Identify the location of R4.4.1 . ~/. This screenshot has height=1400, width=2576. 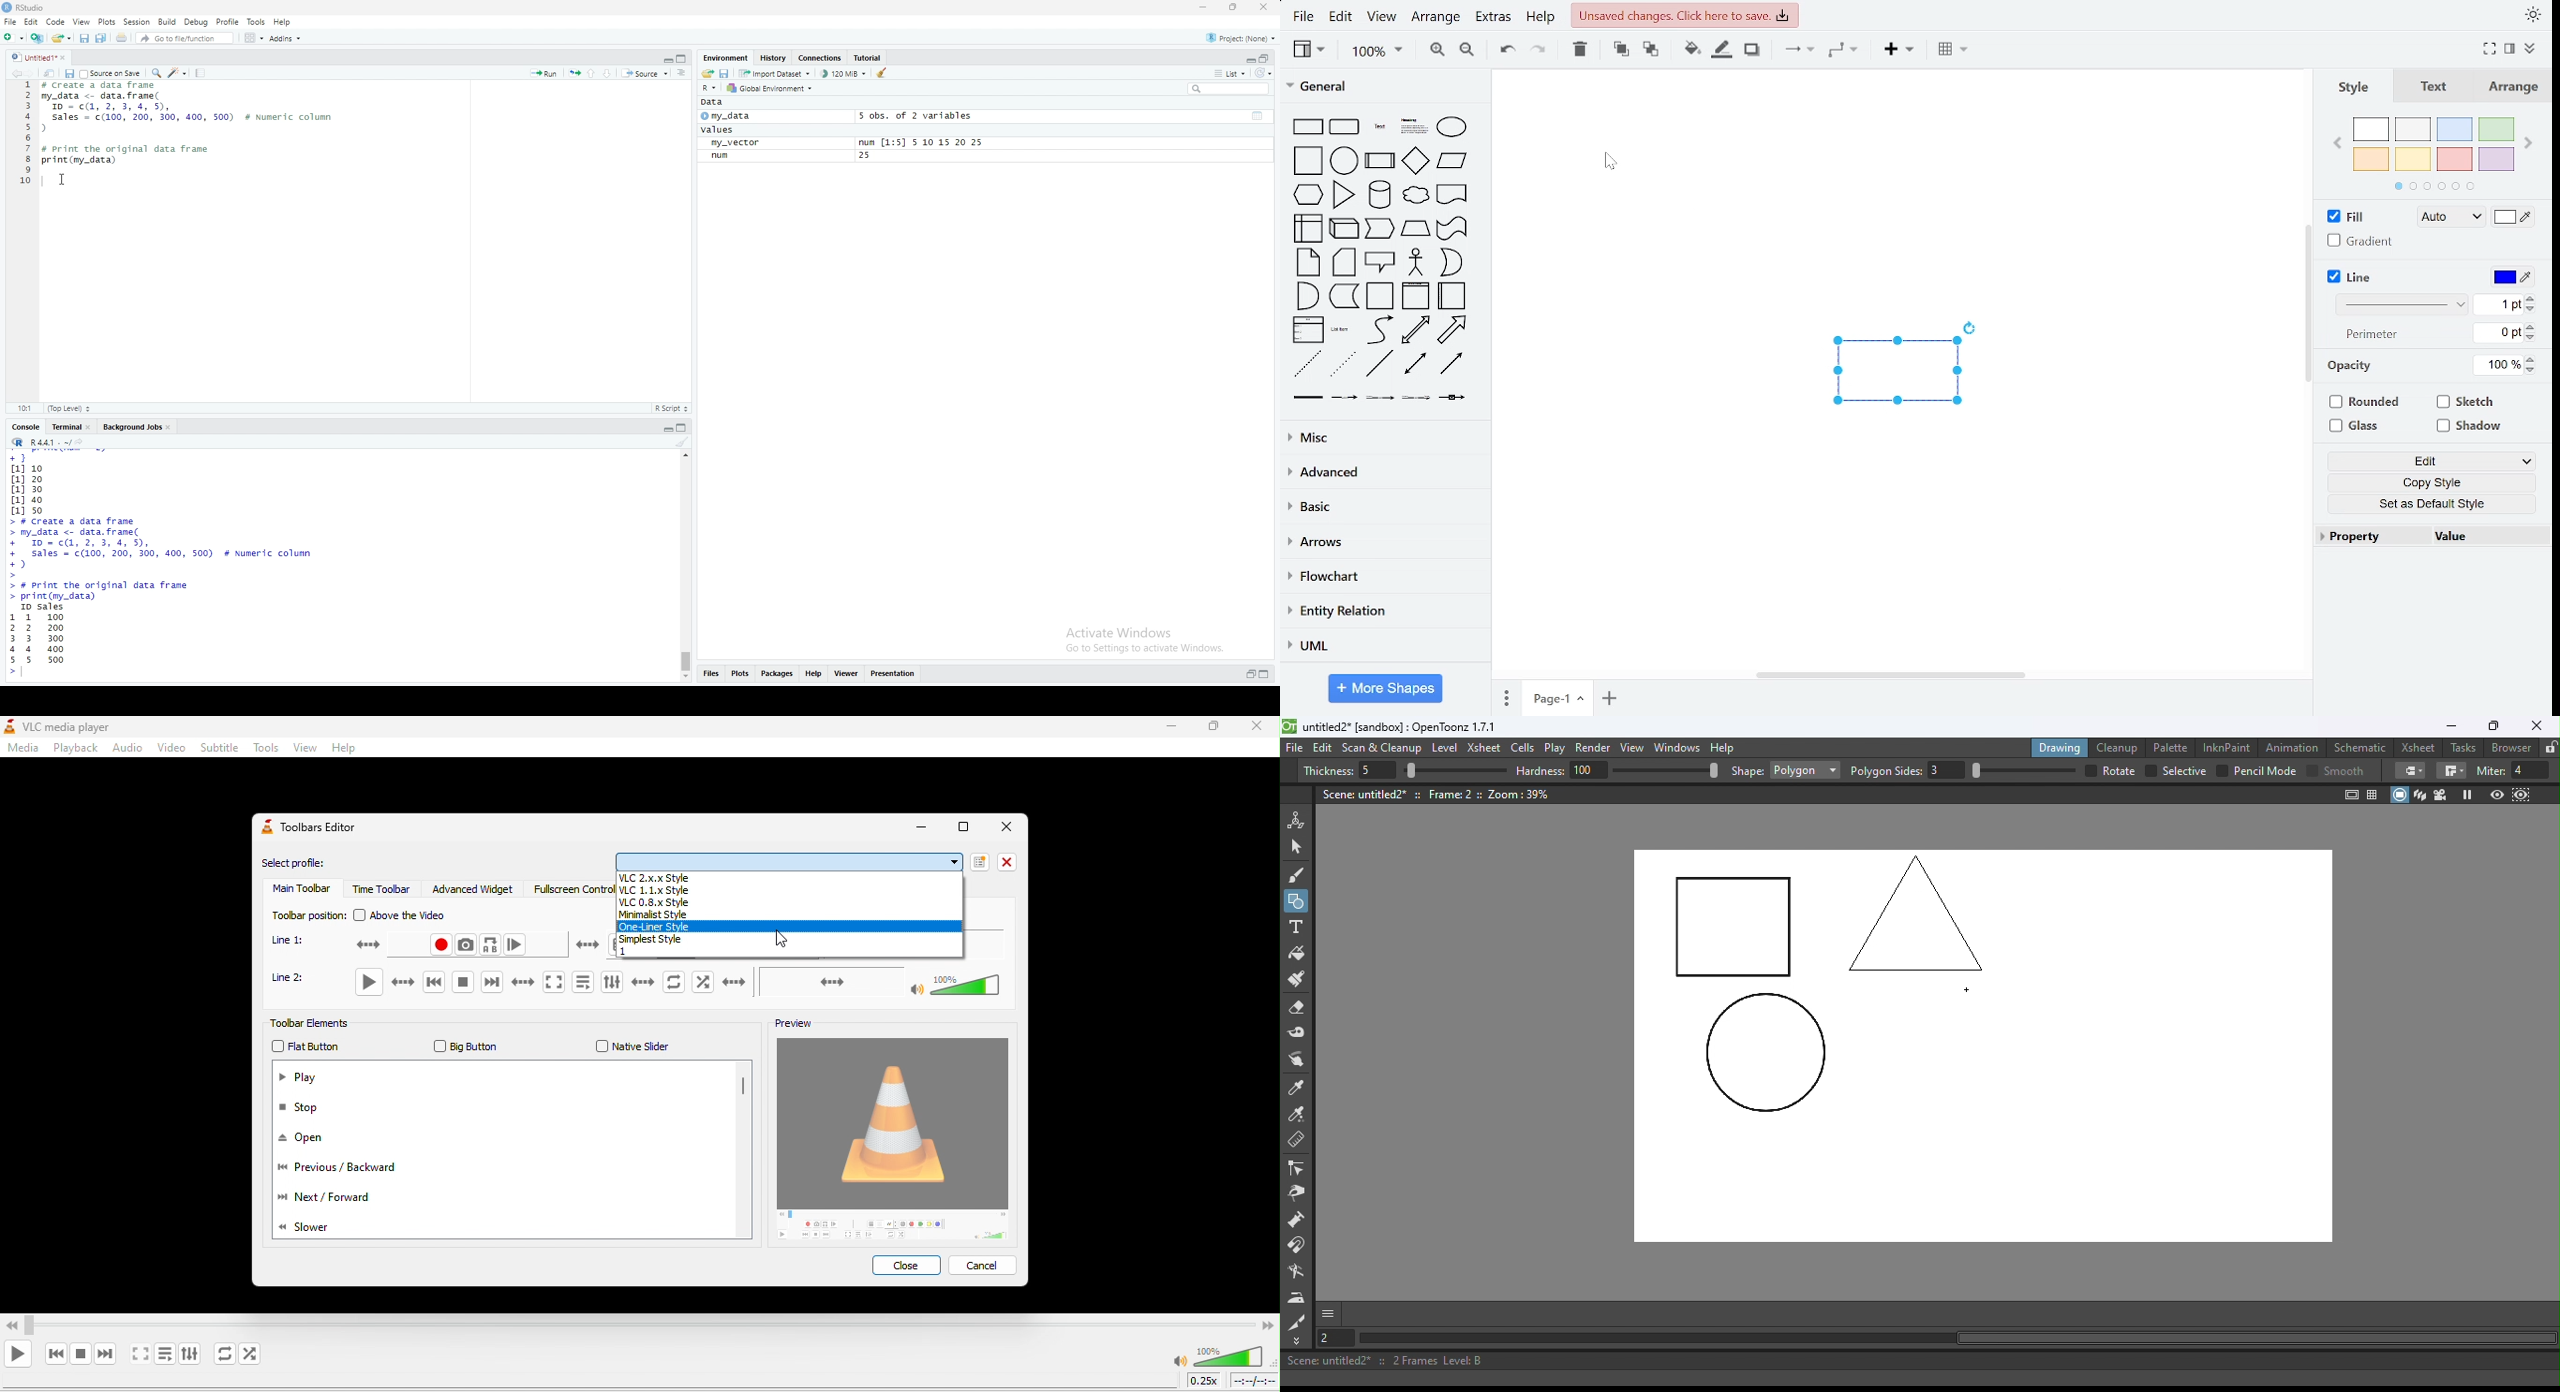
(52, 445).